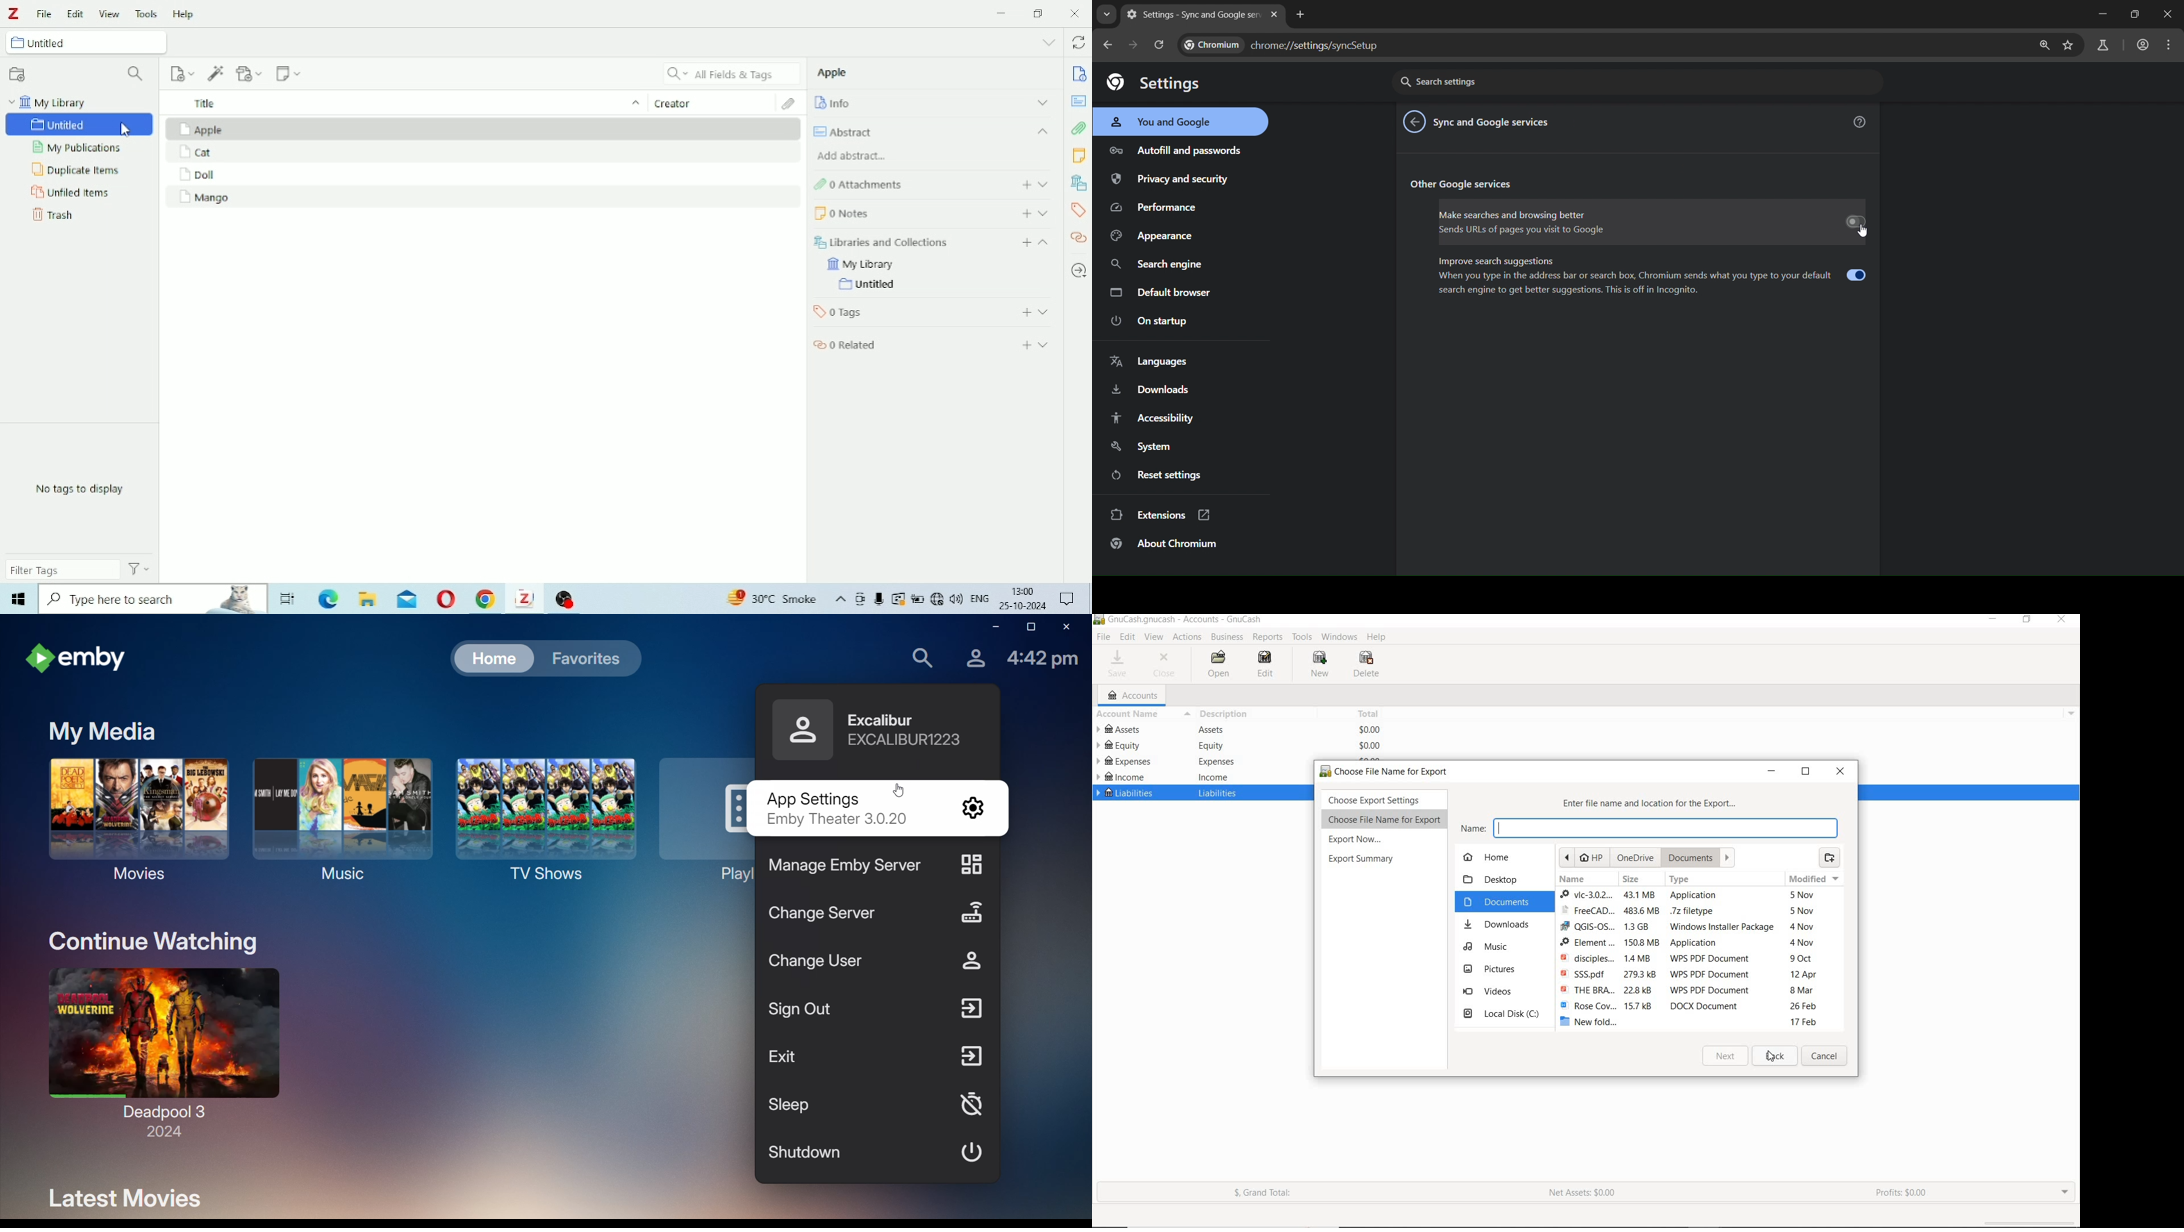  I want to click on Change User, so click(875, 964).